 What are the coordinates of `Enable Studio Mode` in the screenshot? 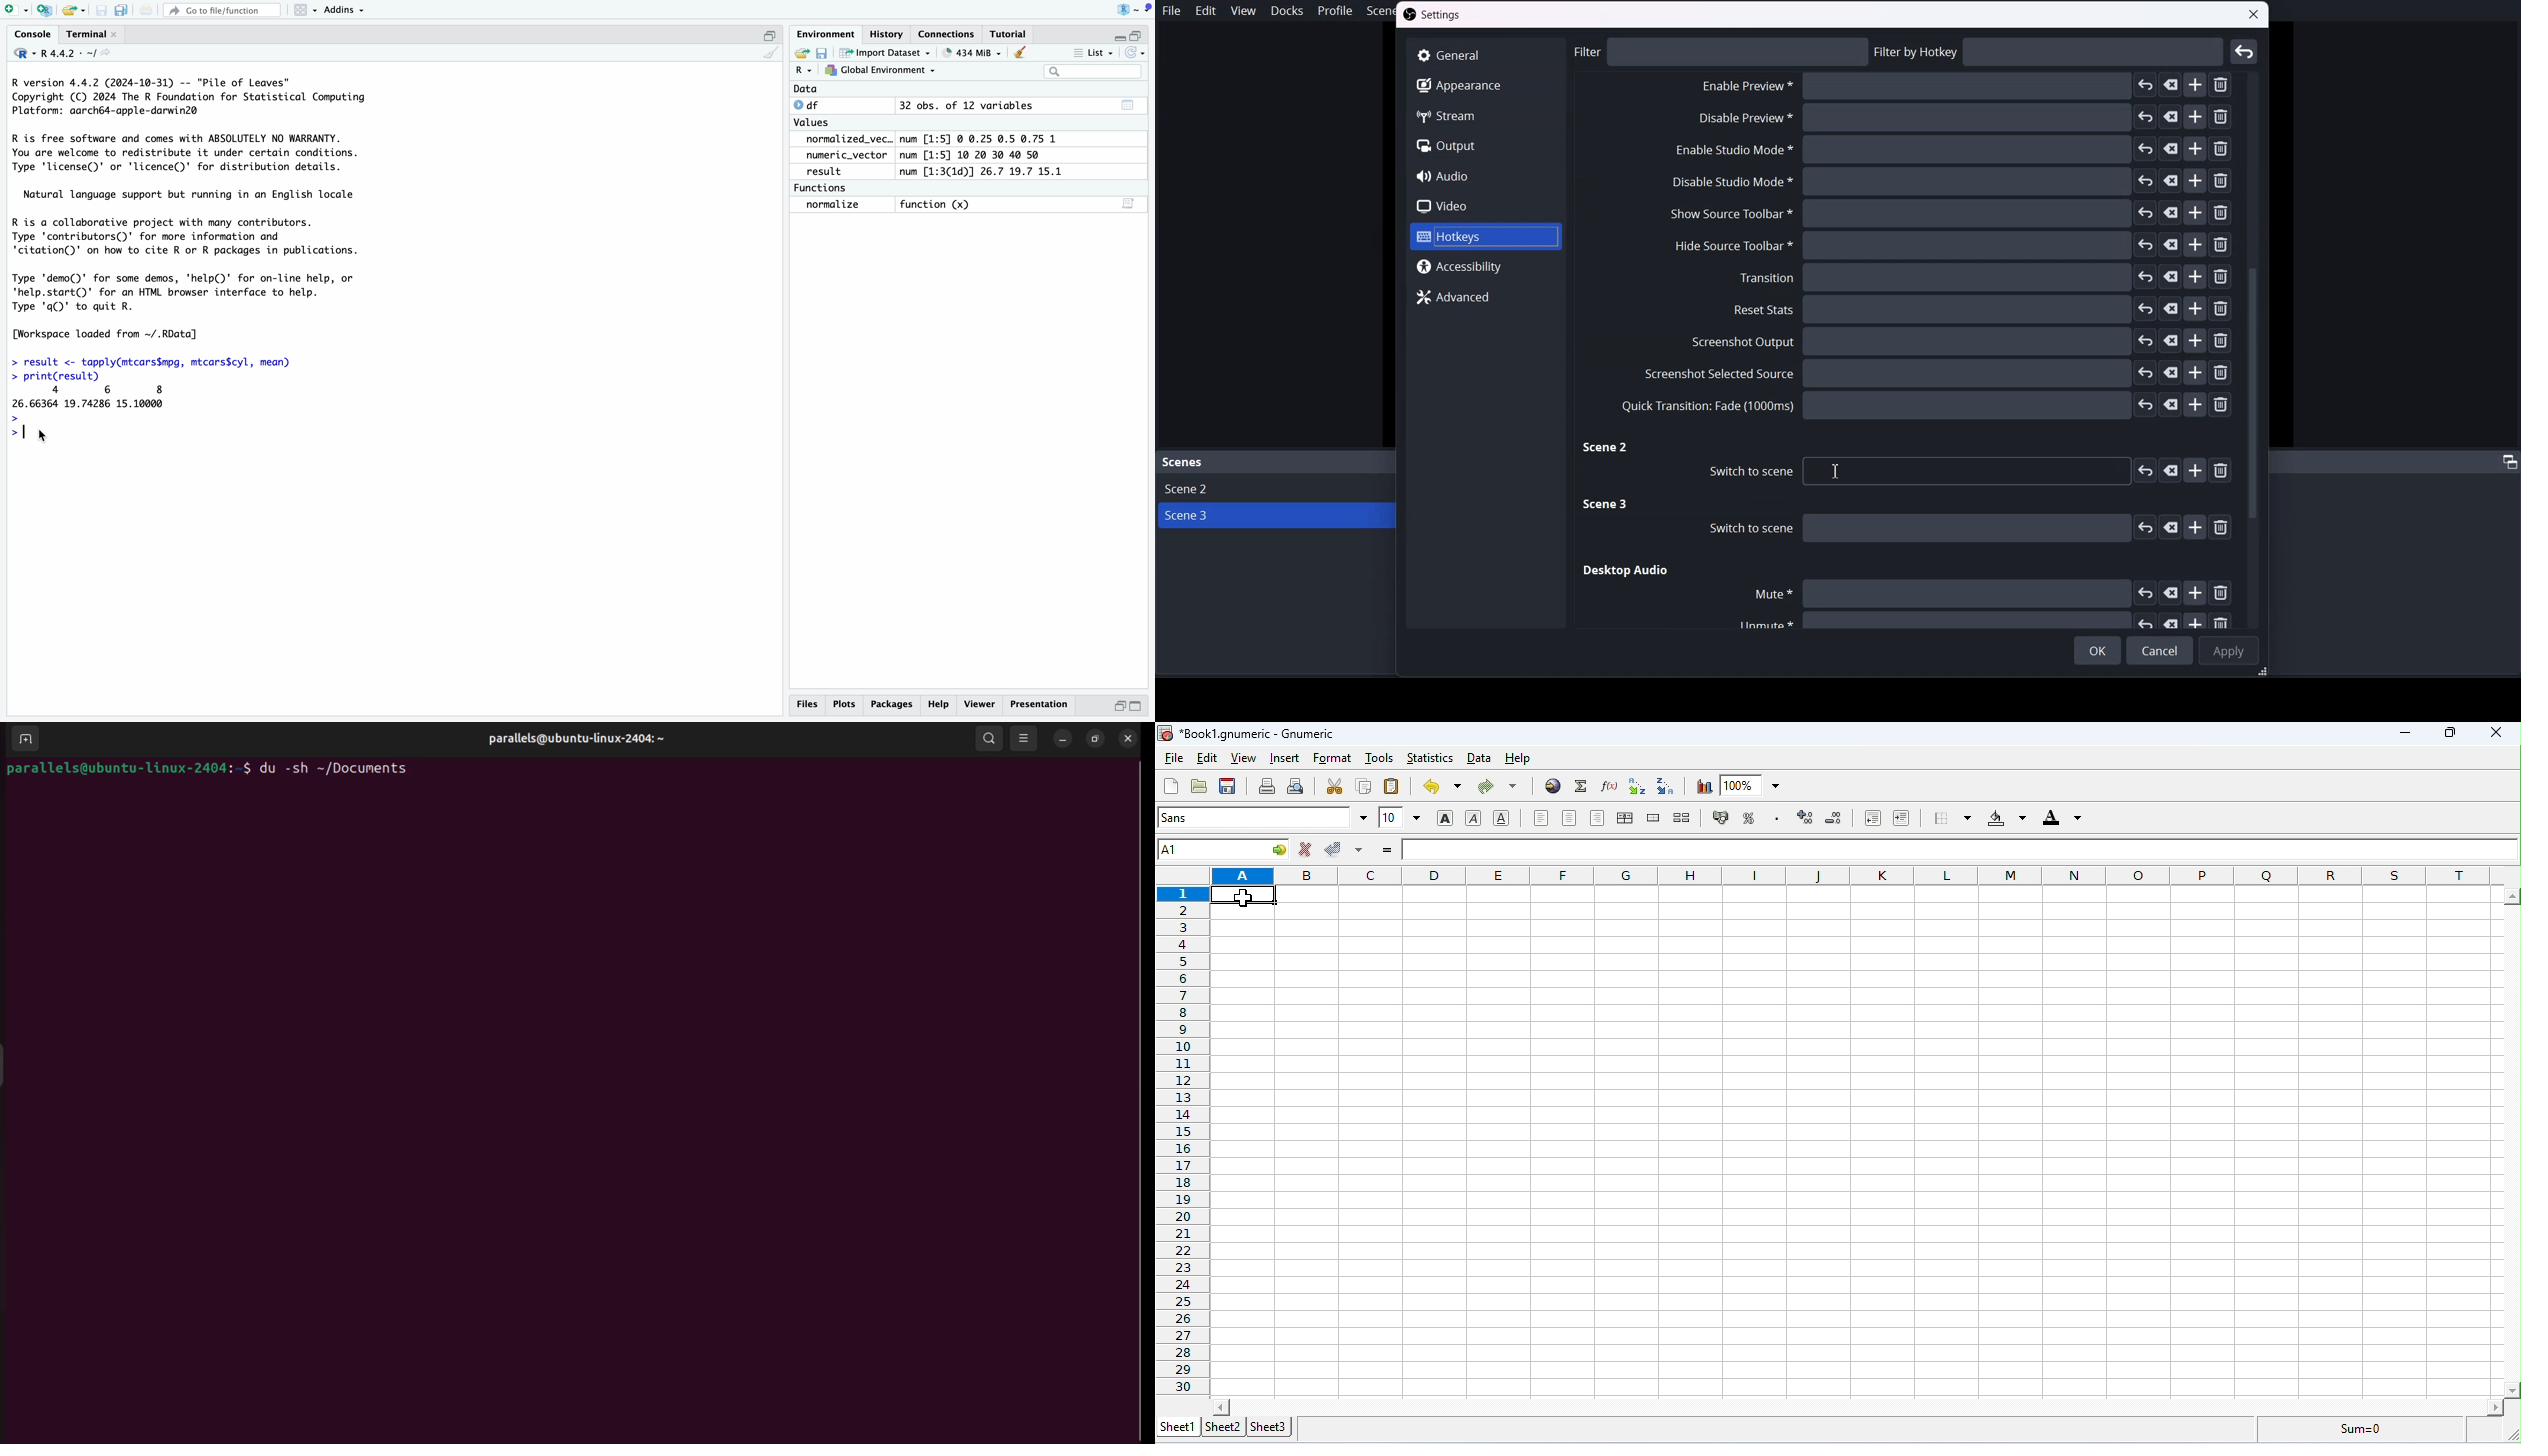 It's located at (1950, 152).